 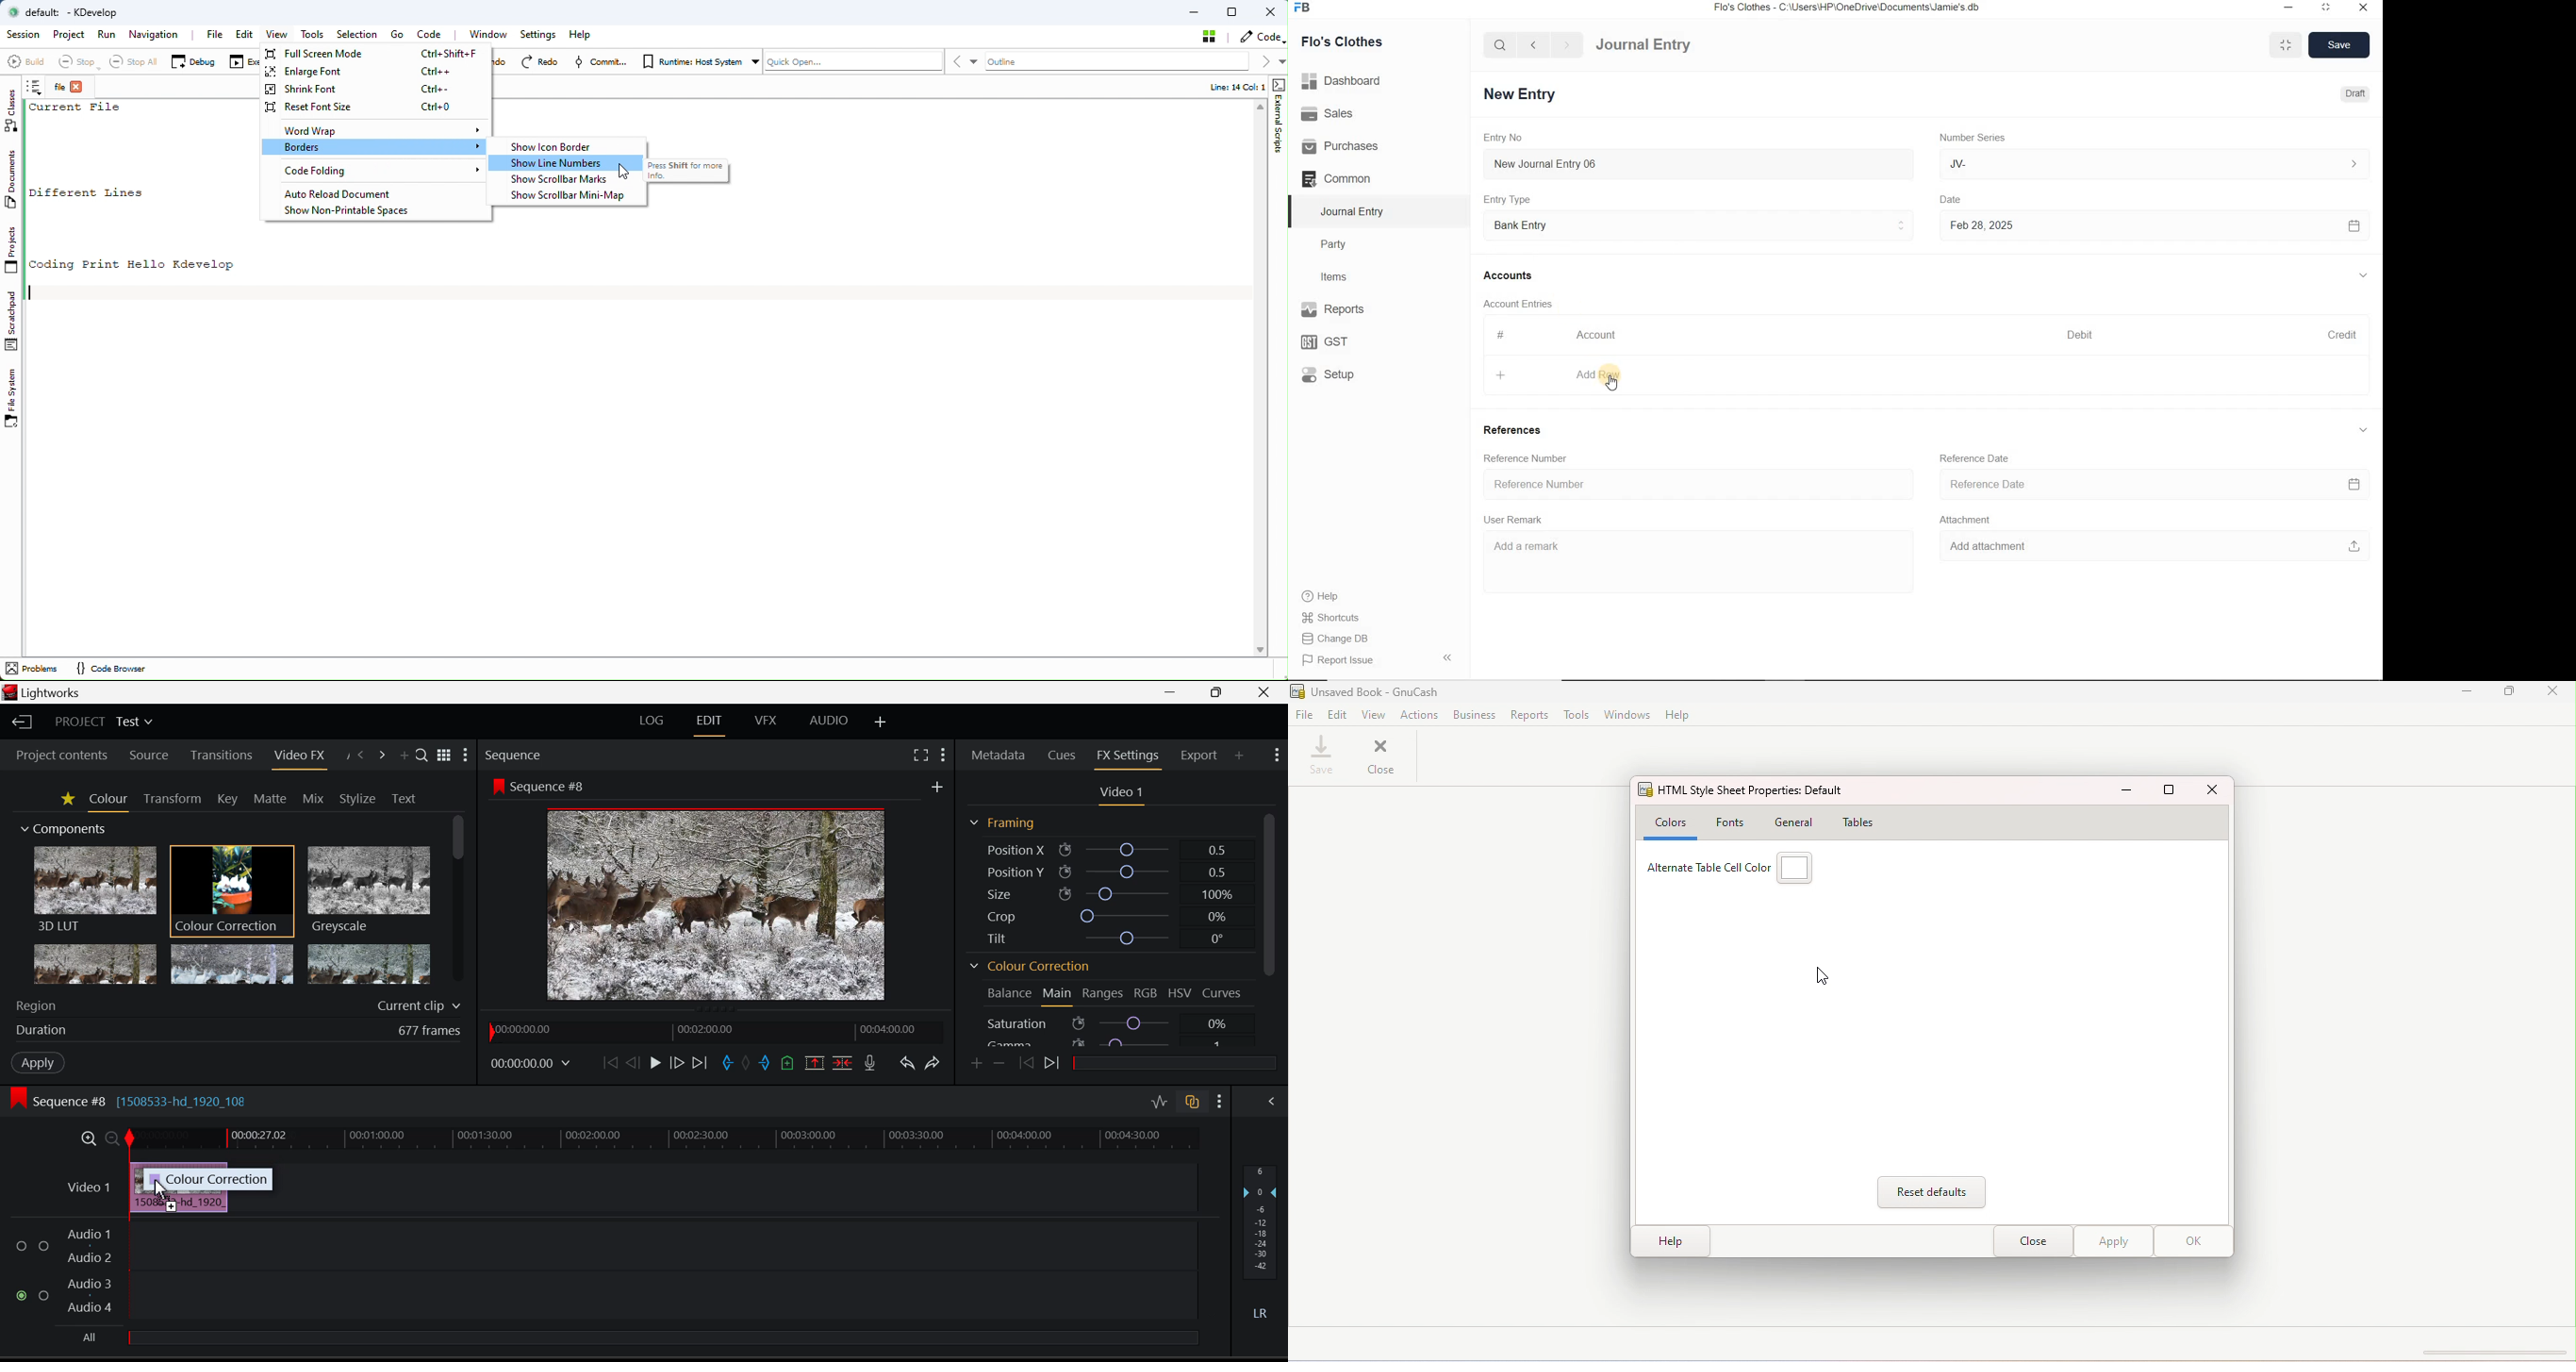 I want to click on 3D LUT, so click(x=94, y=888).